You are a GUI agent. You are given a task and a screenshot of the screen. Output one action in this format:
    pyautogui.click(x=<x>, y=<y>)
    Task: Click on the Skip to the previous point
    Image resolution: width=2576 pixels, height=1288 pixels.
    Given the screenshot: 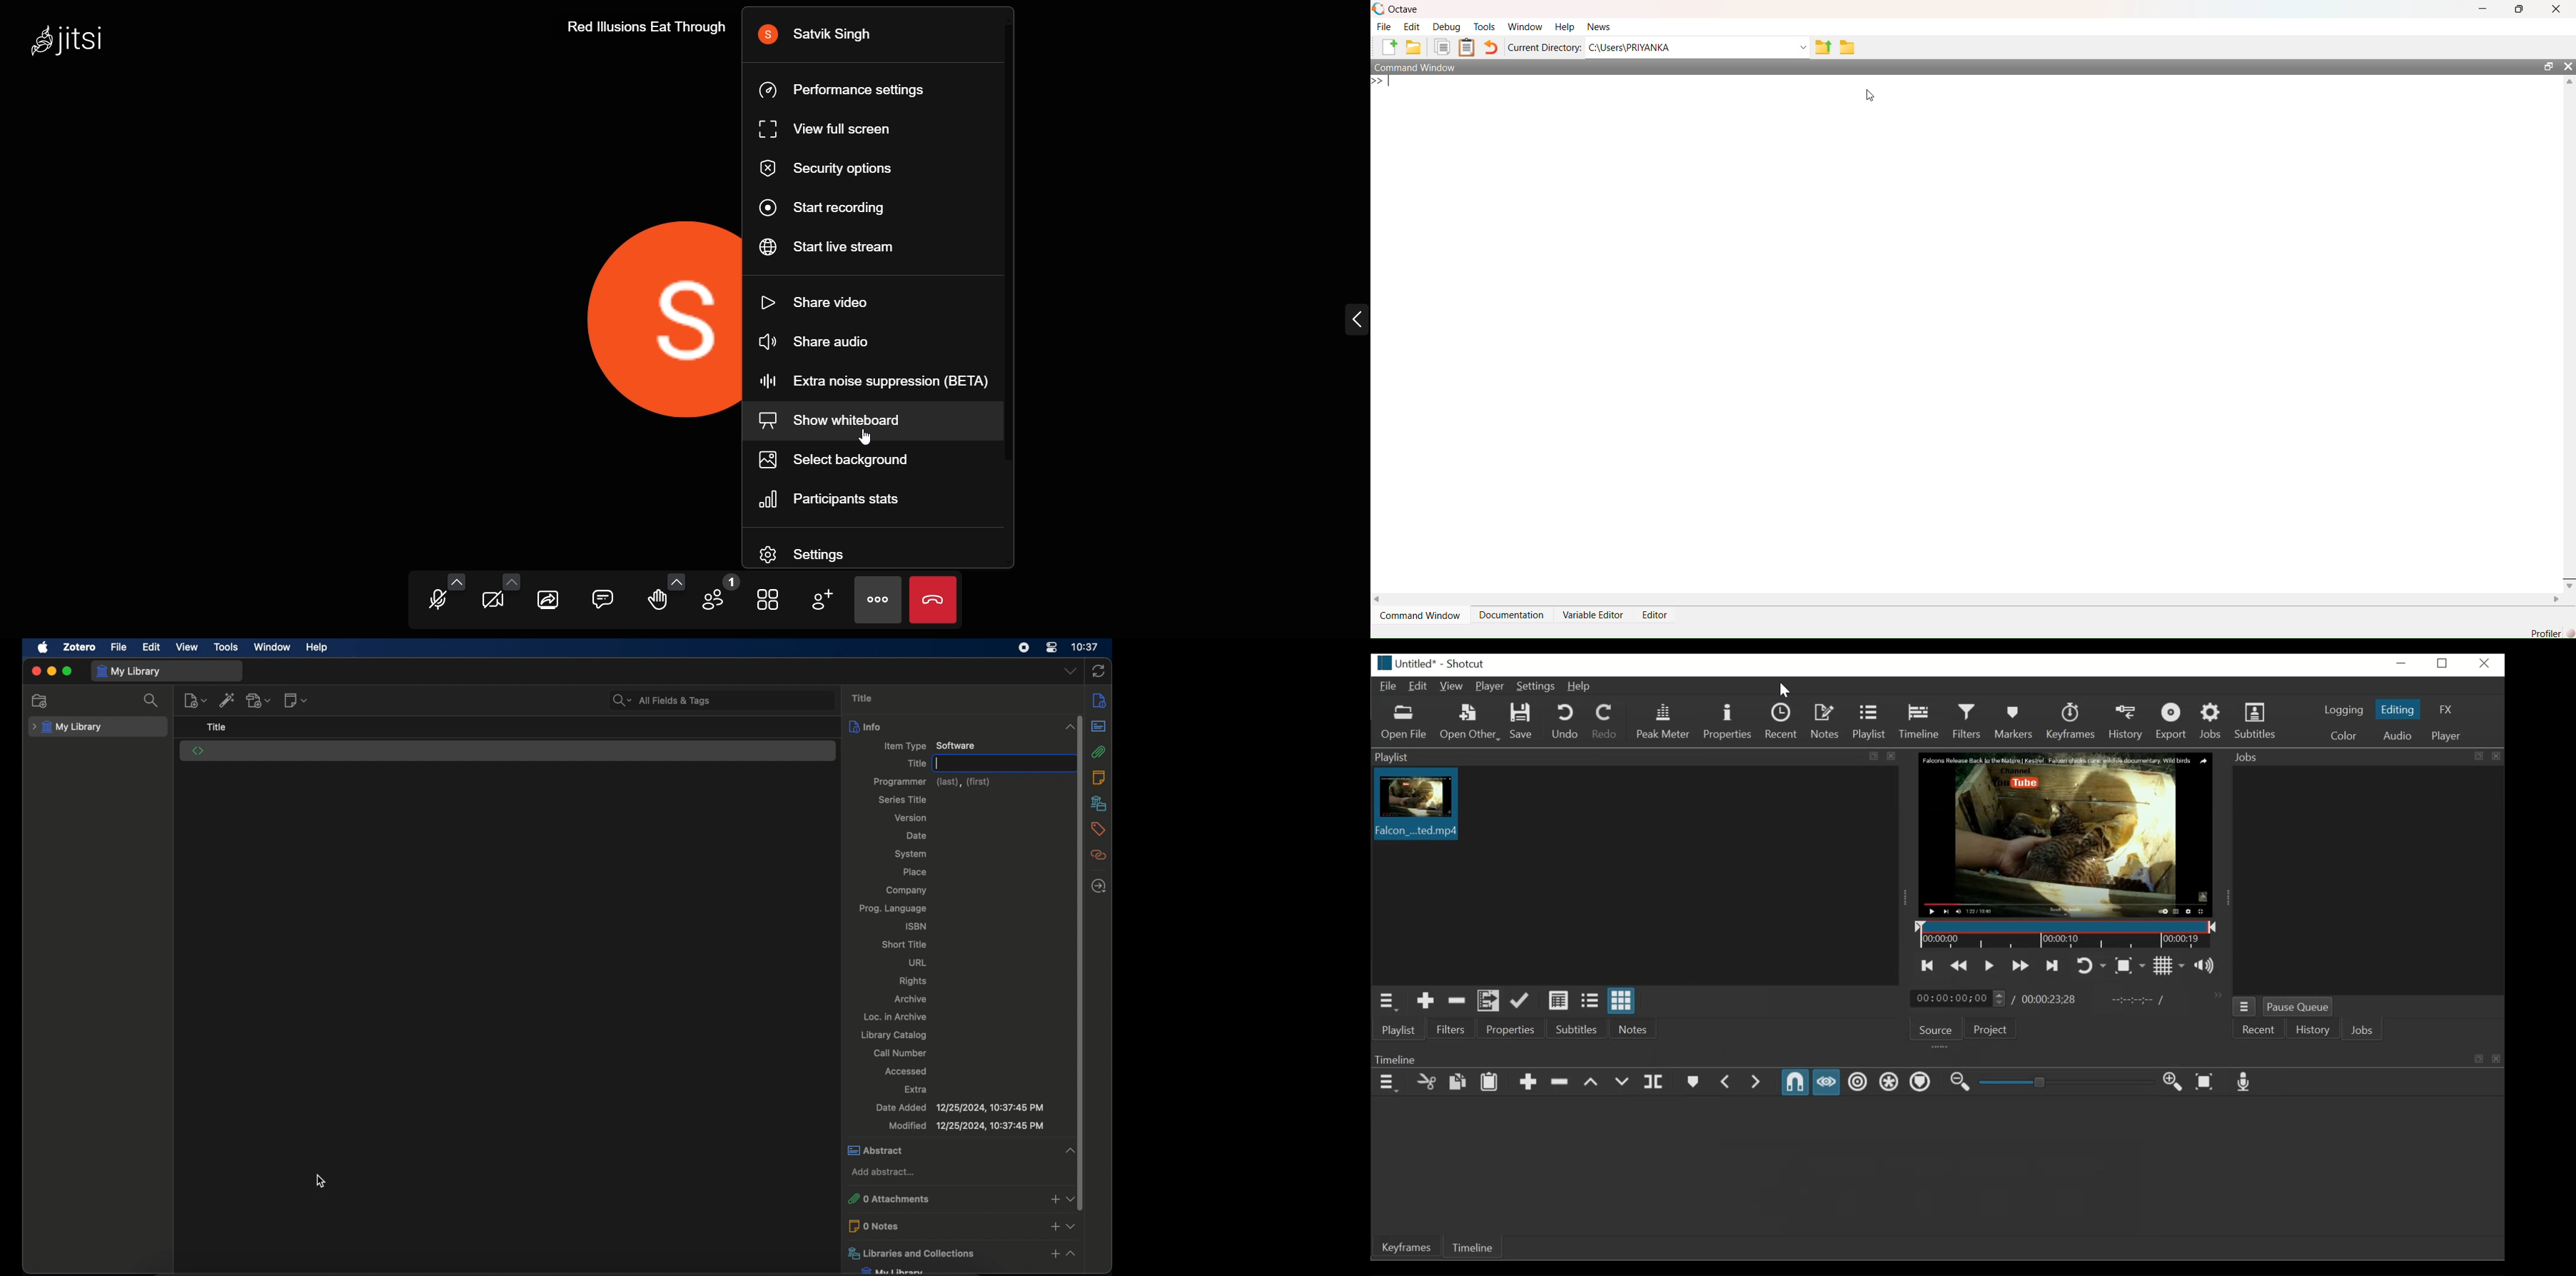 What is the action you would take?
    pyautogui.click(x=1928, y=966)
    